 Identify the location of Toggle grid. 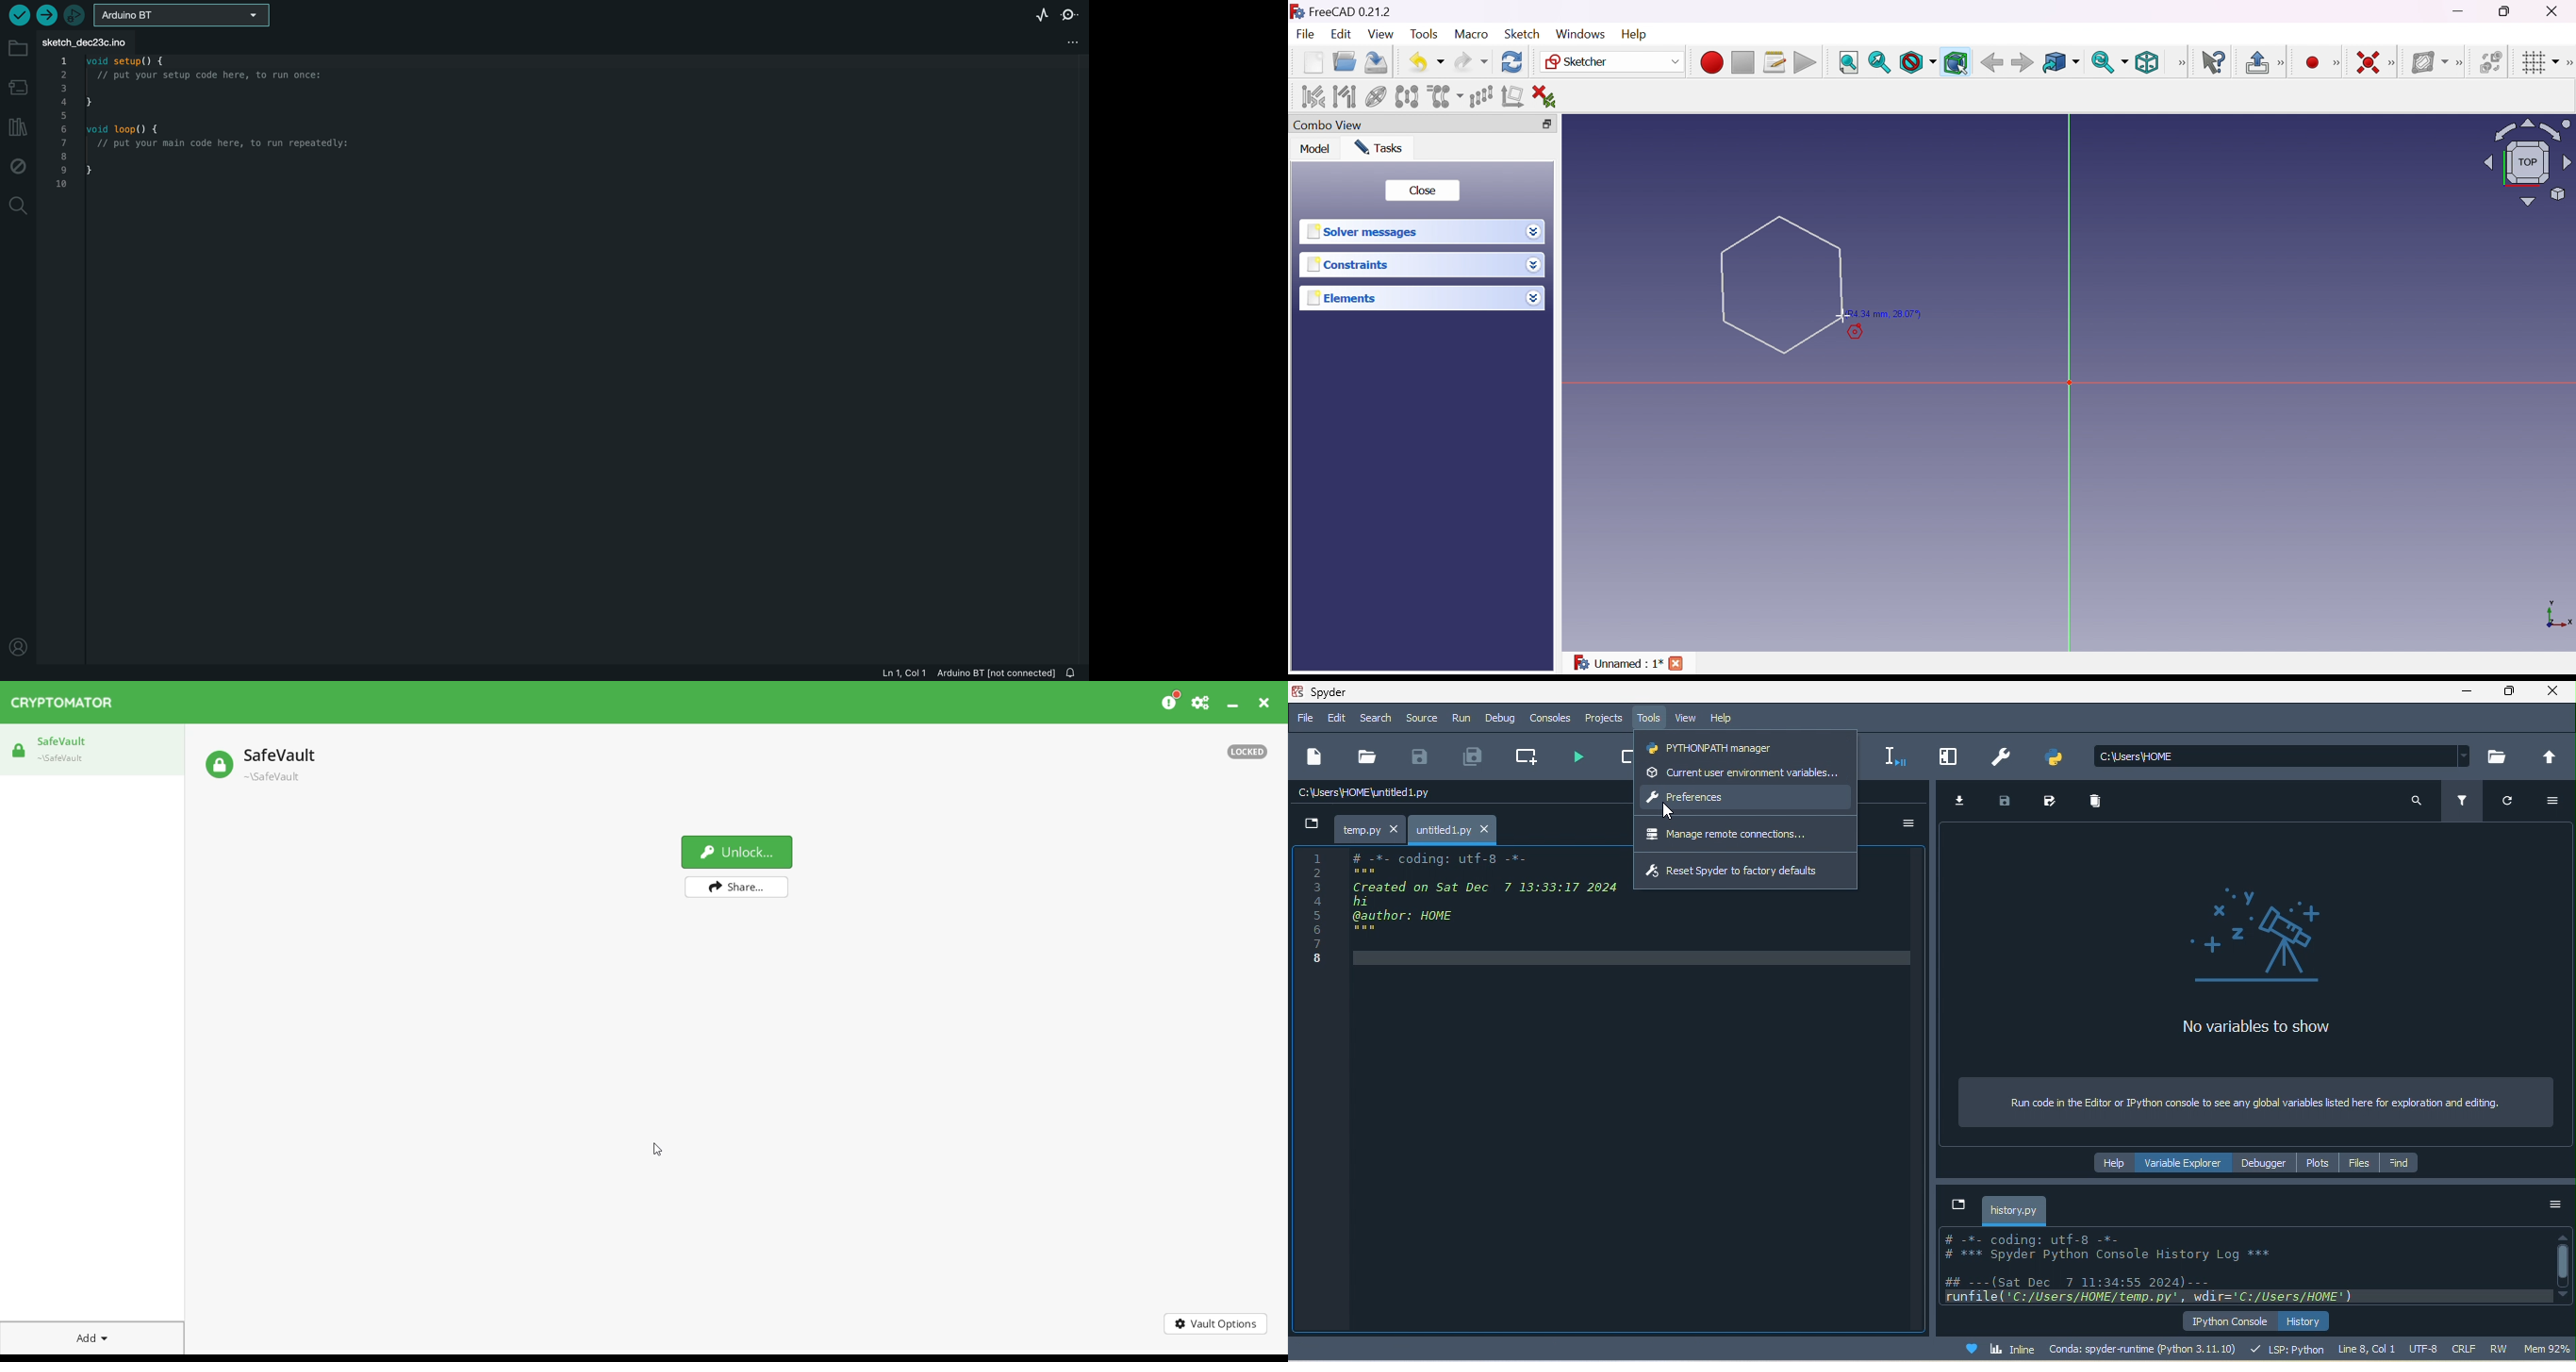
(2541, 63).